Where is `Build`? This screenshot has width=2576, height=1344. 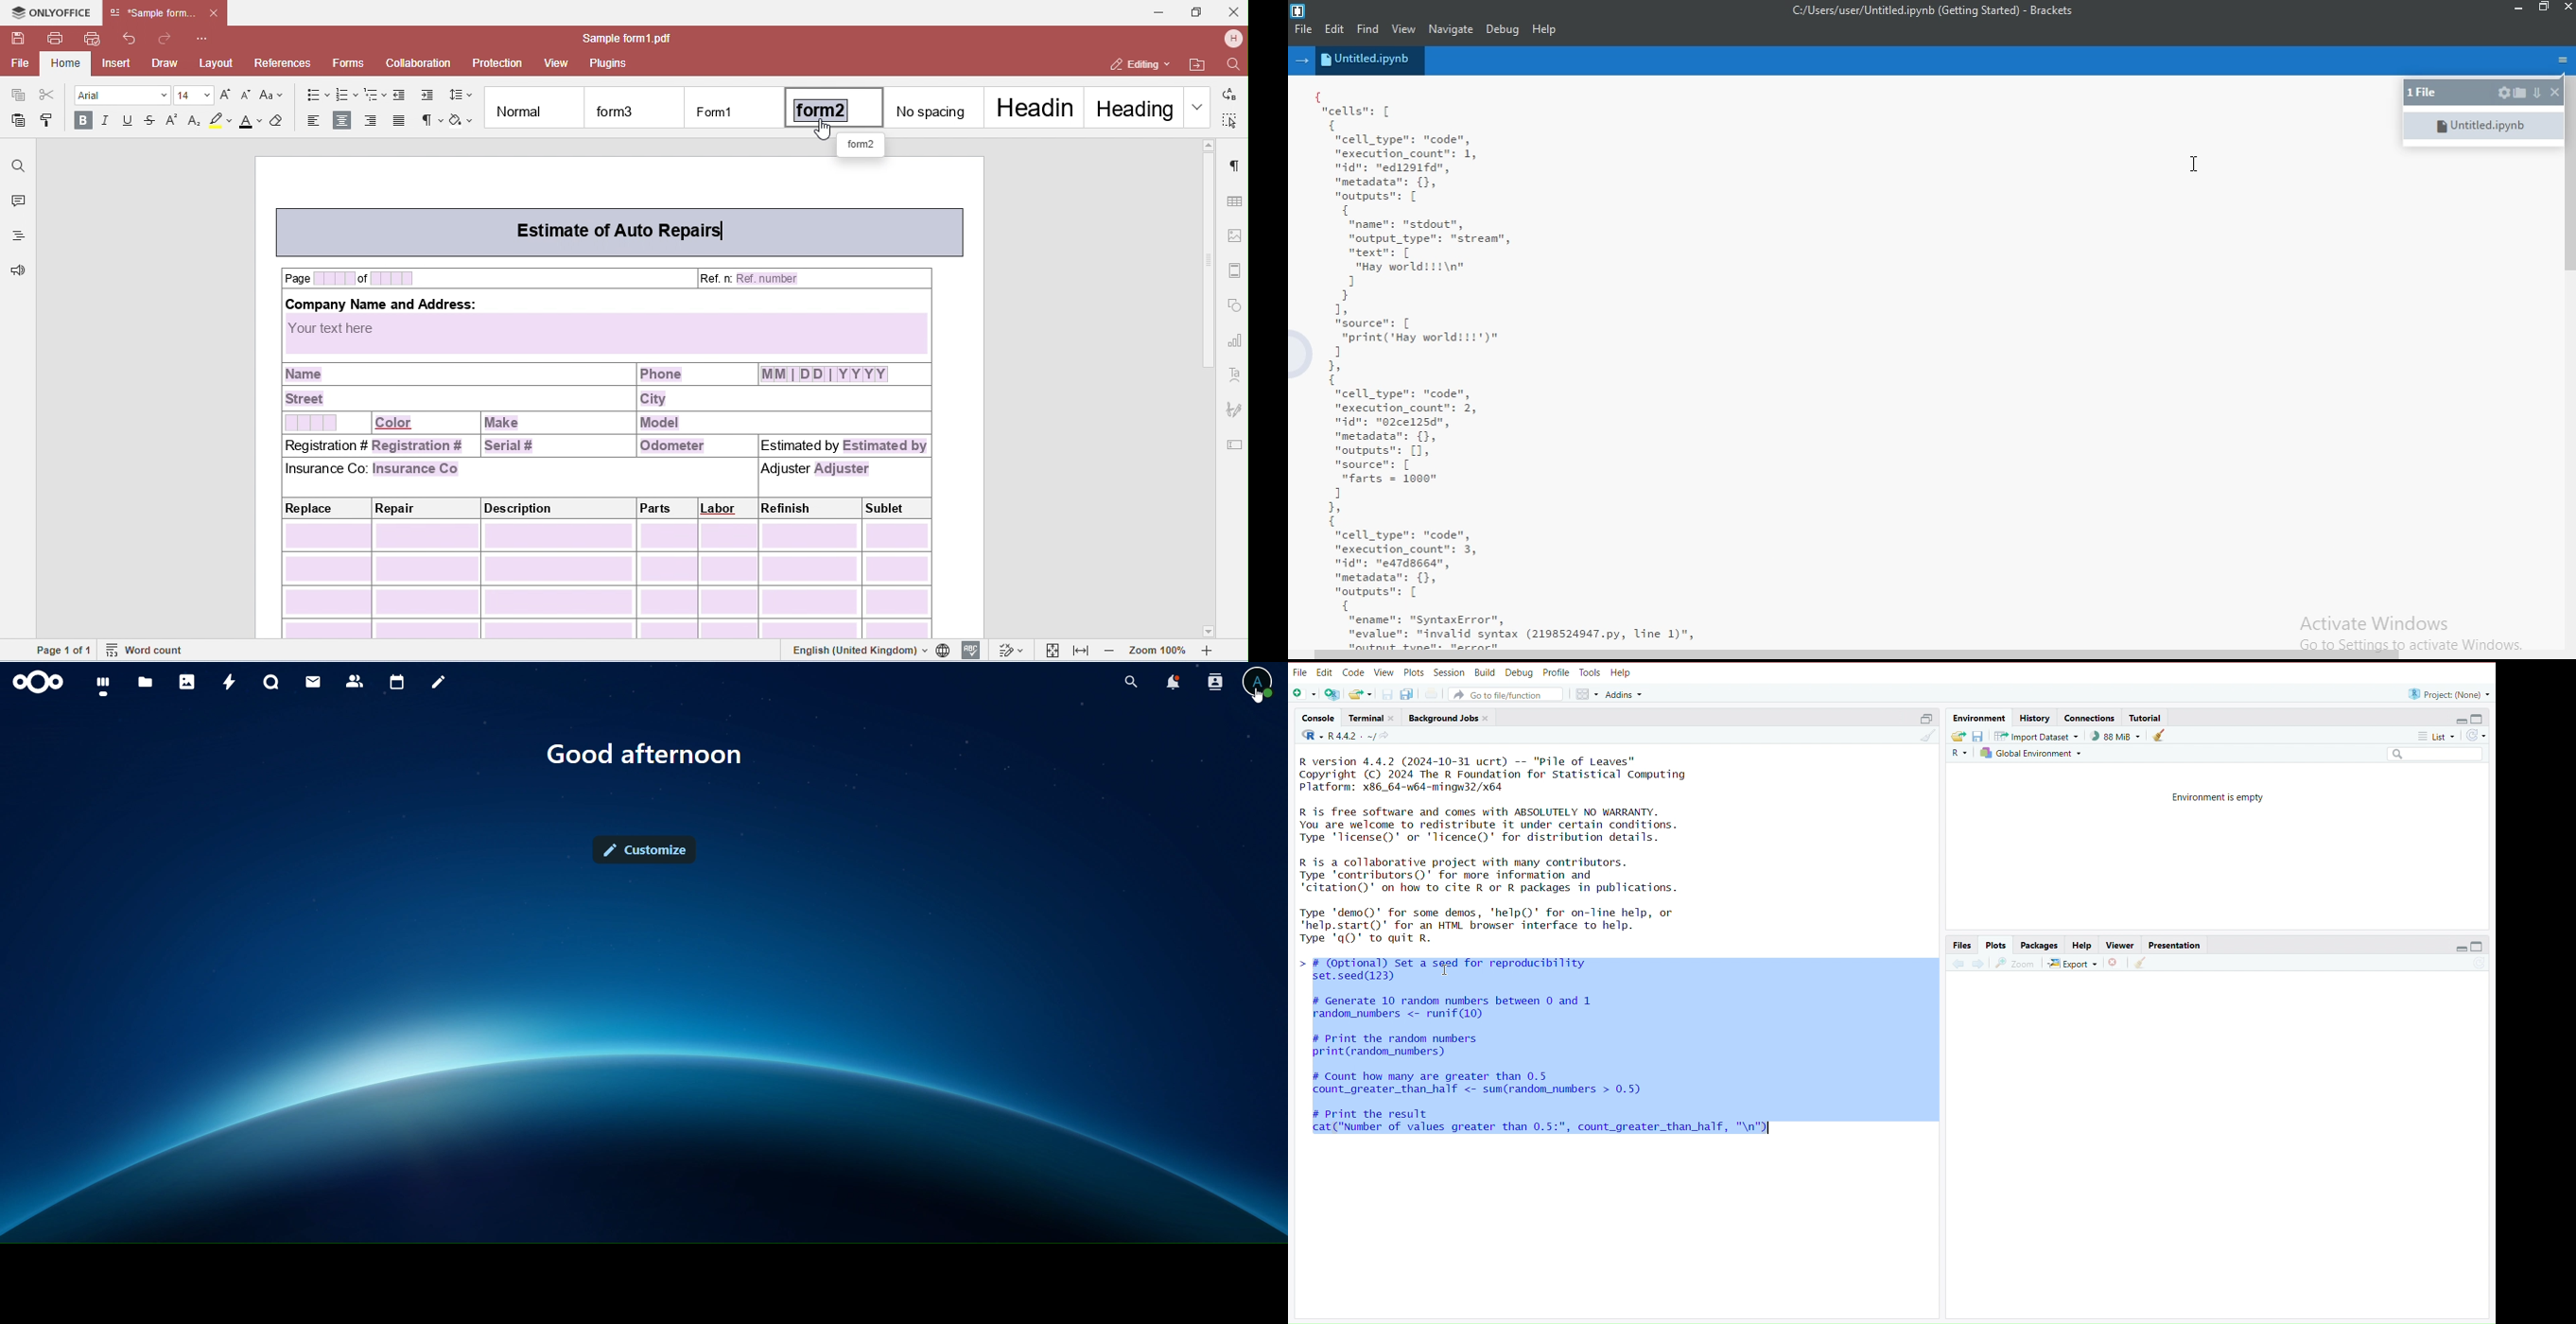 Build is located at coordinates (1485, 672).